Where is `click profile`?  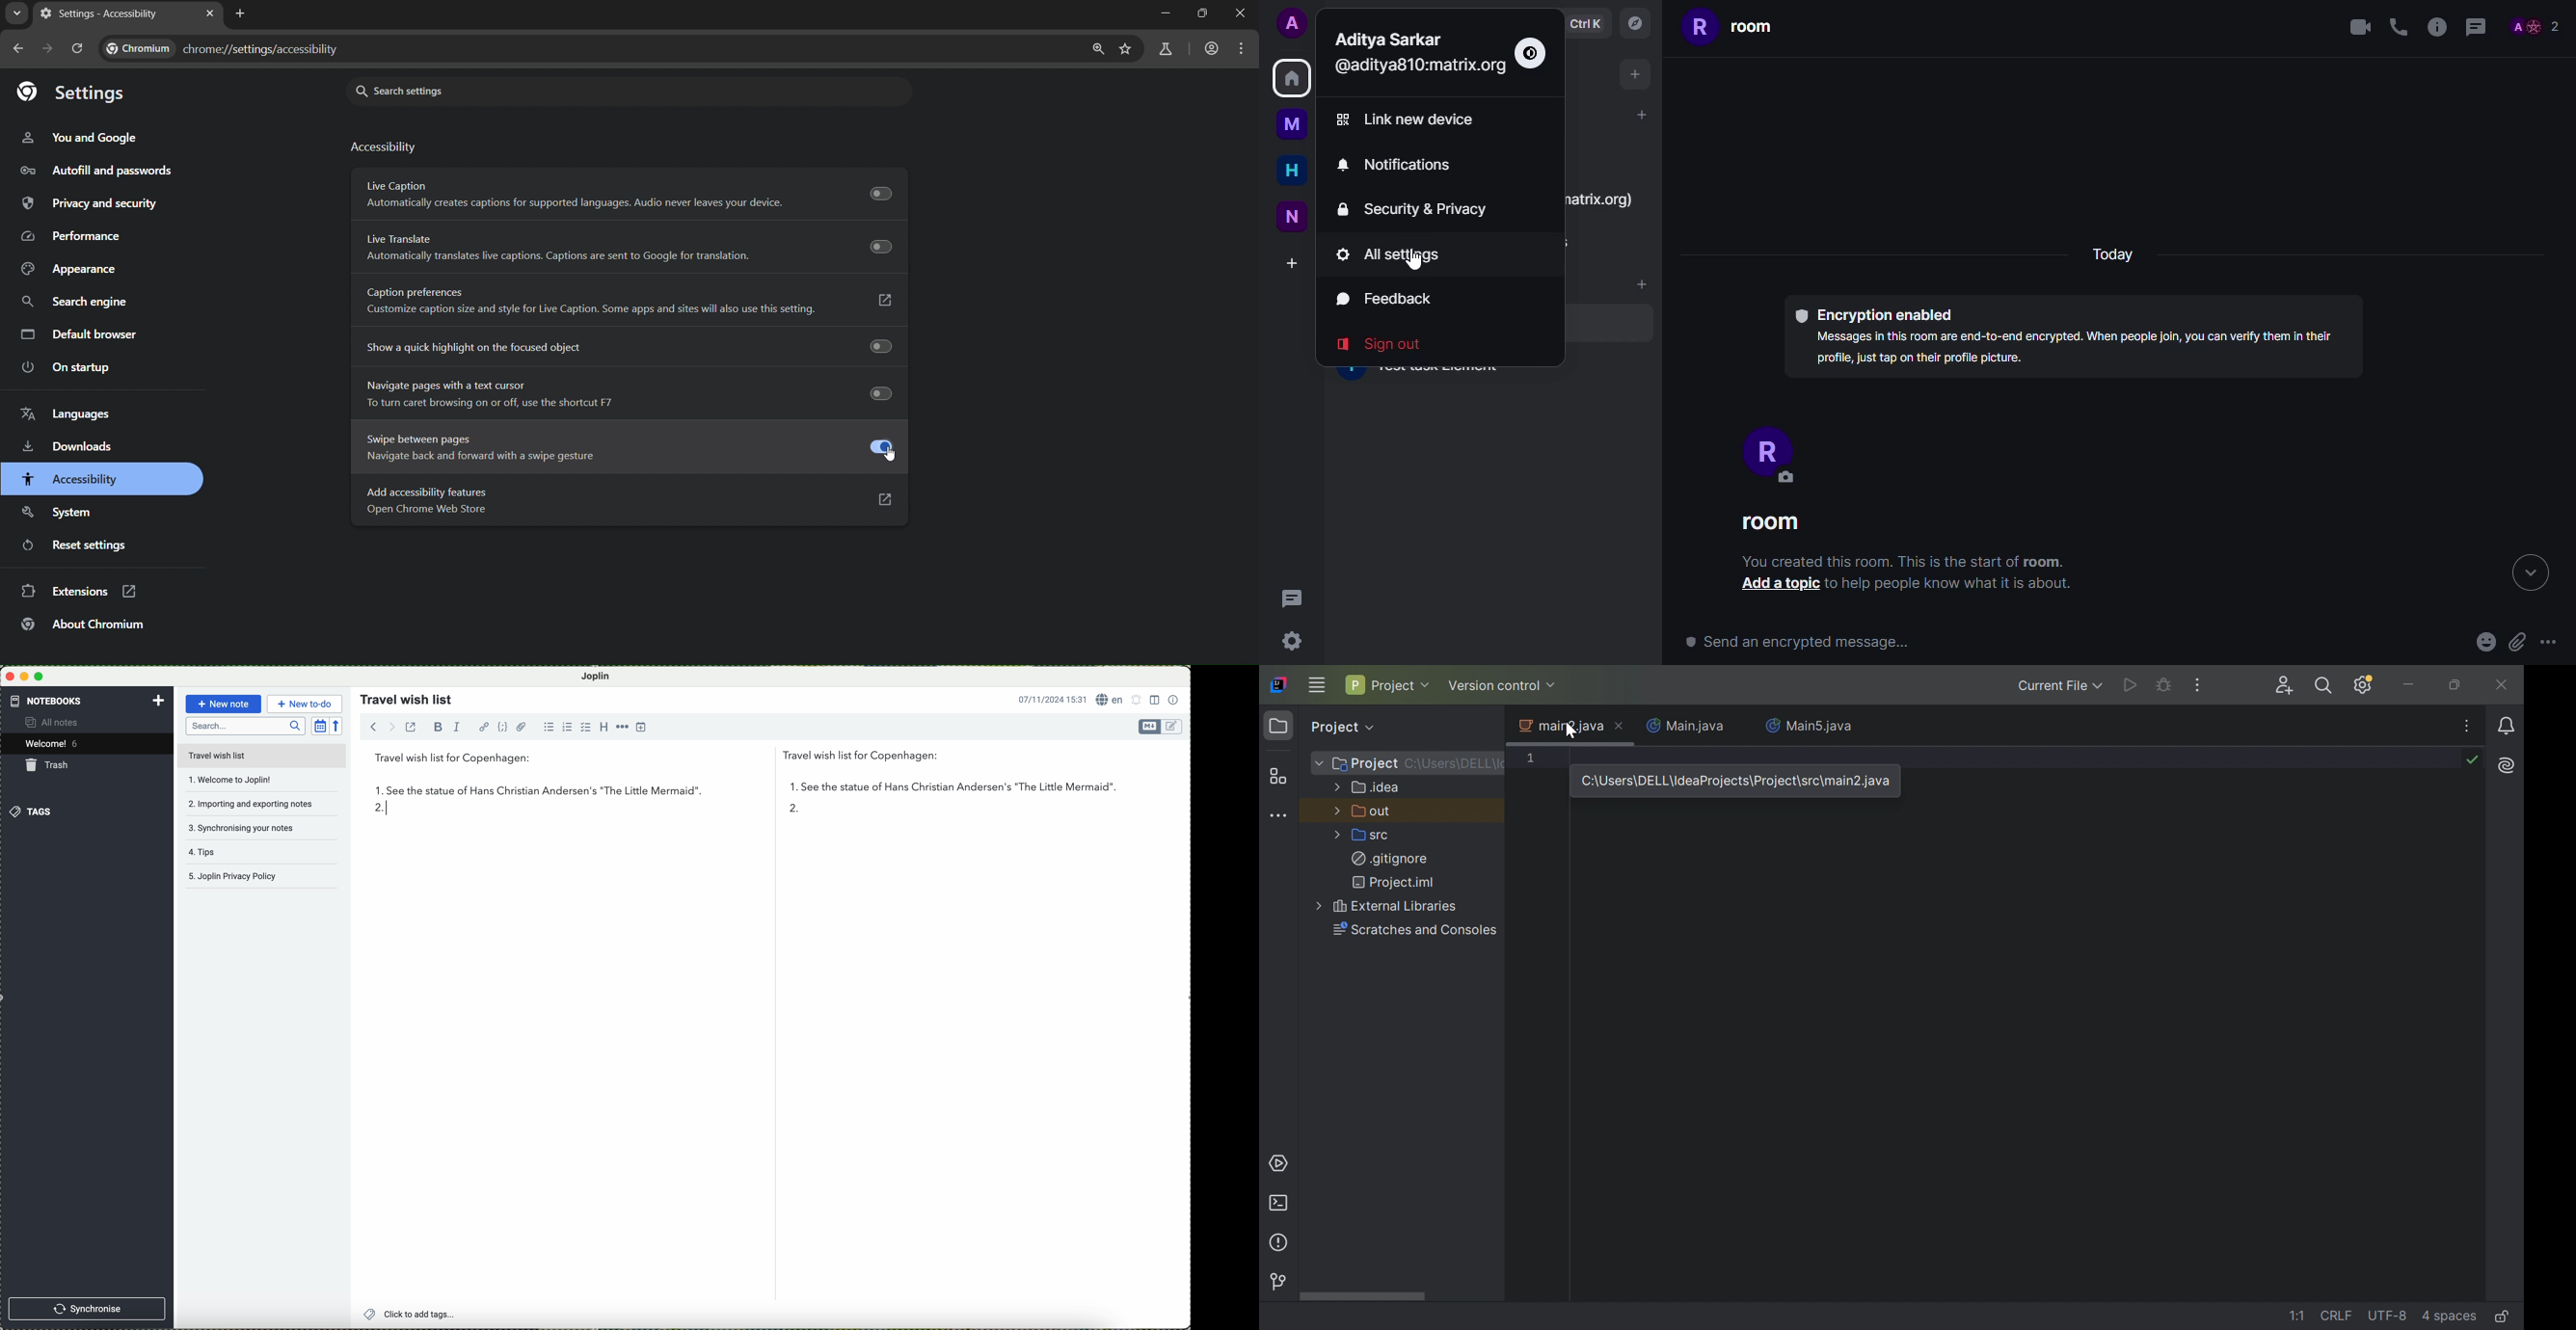
click profile is located at coordinates (1293, 23).